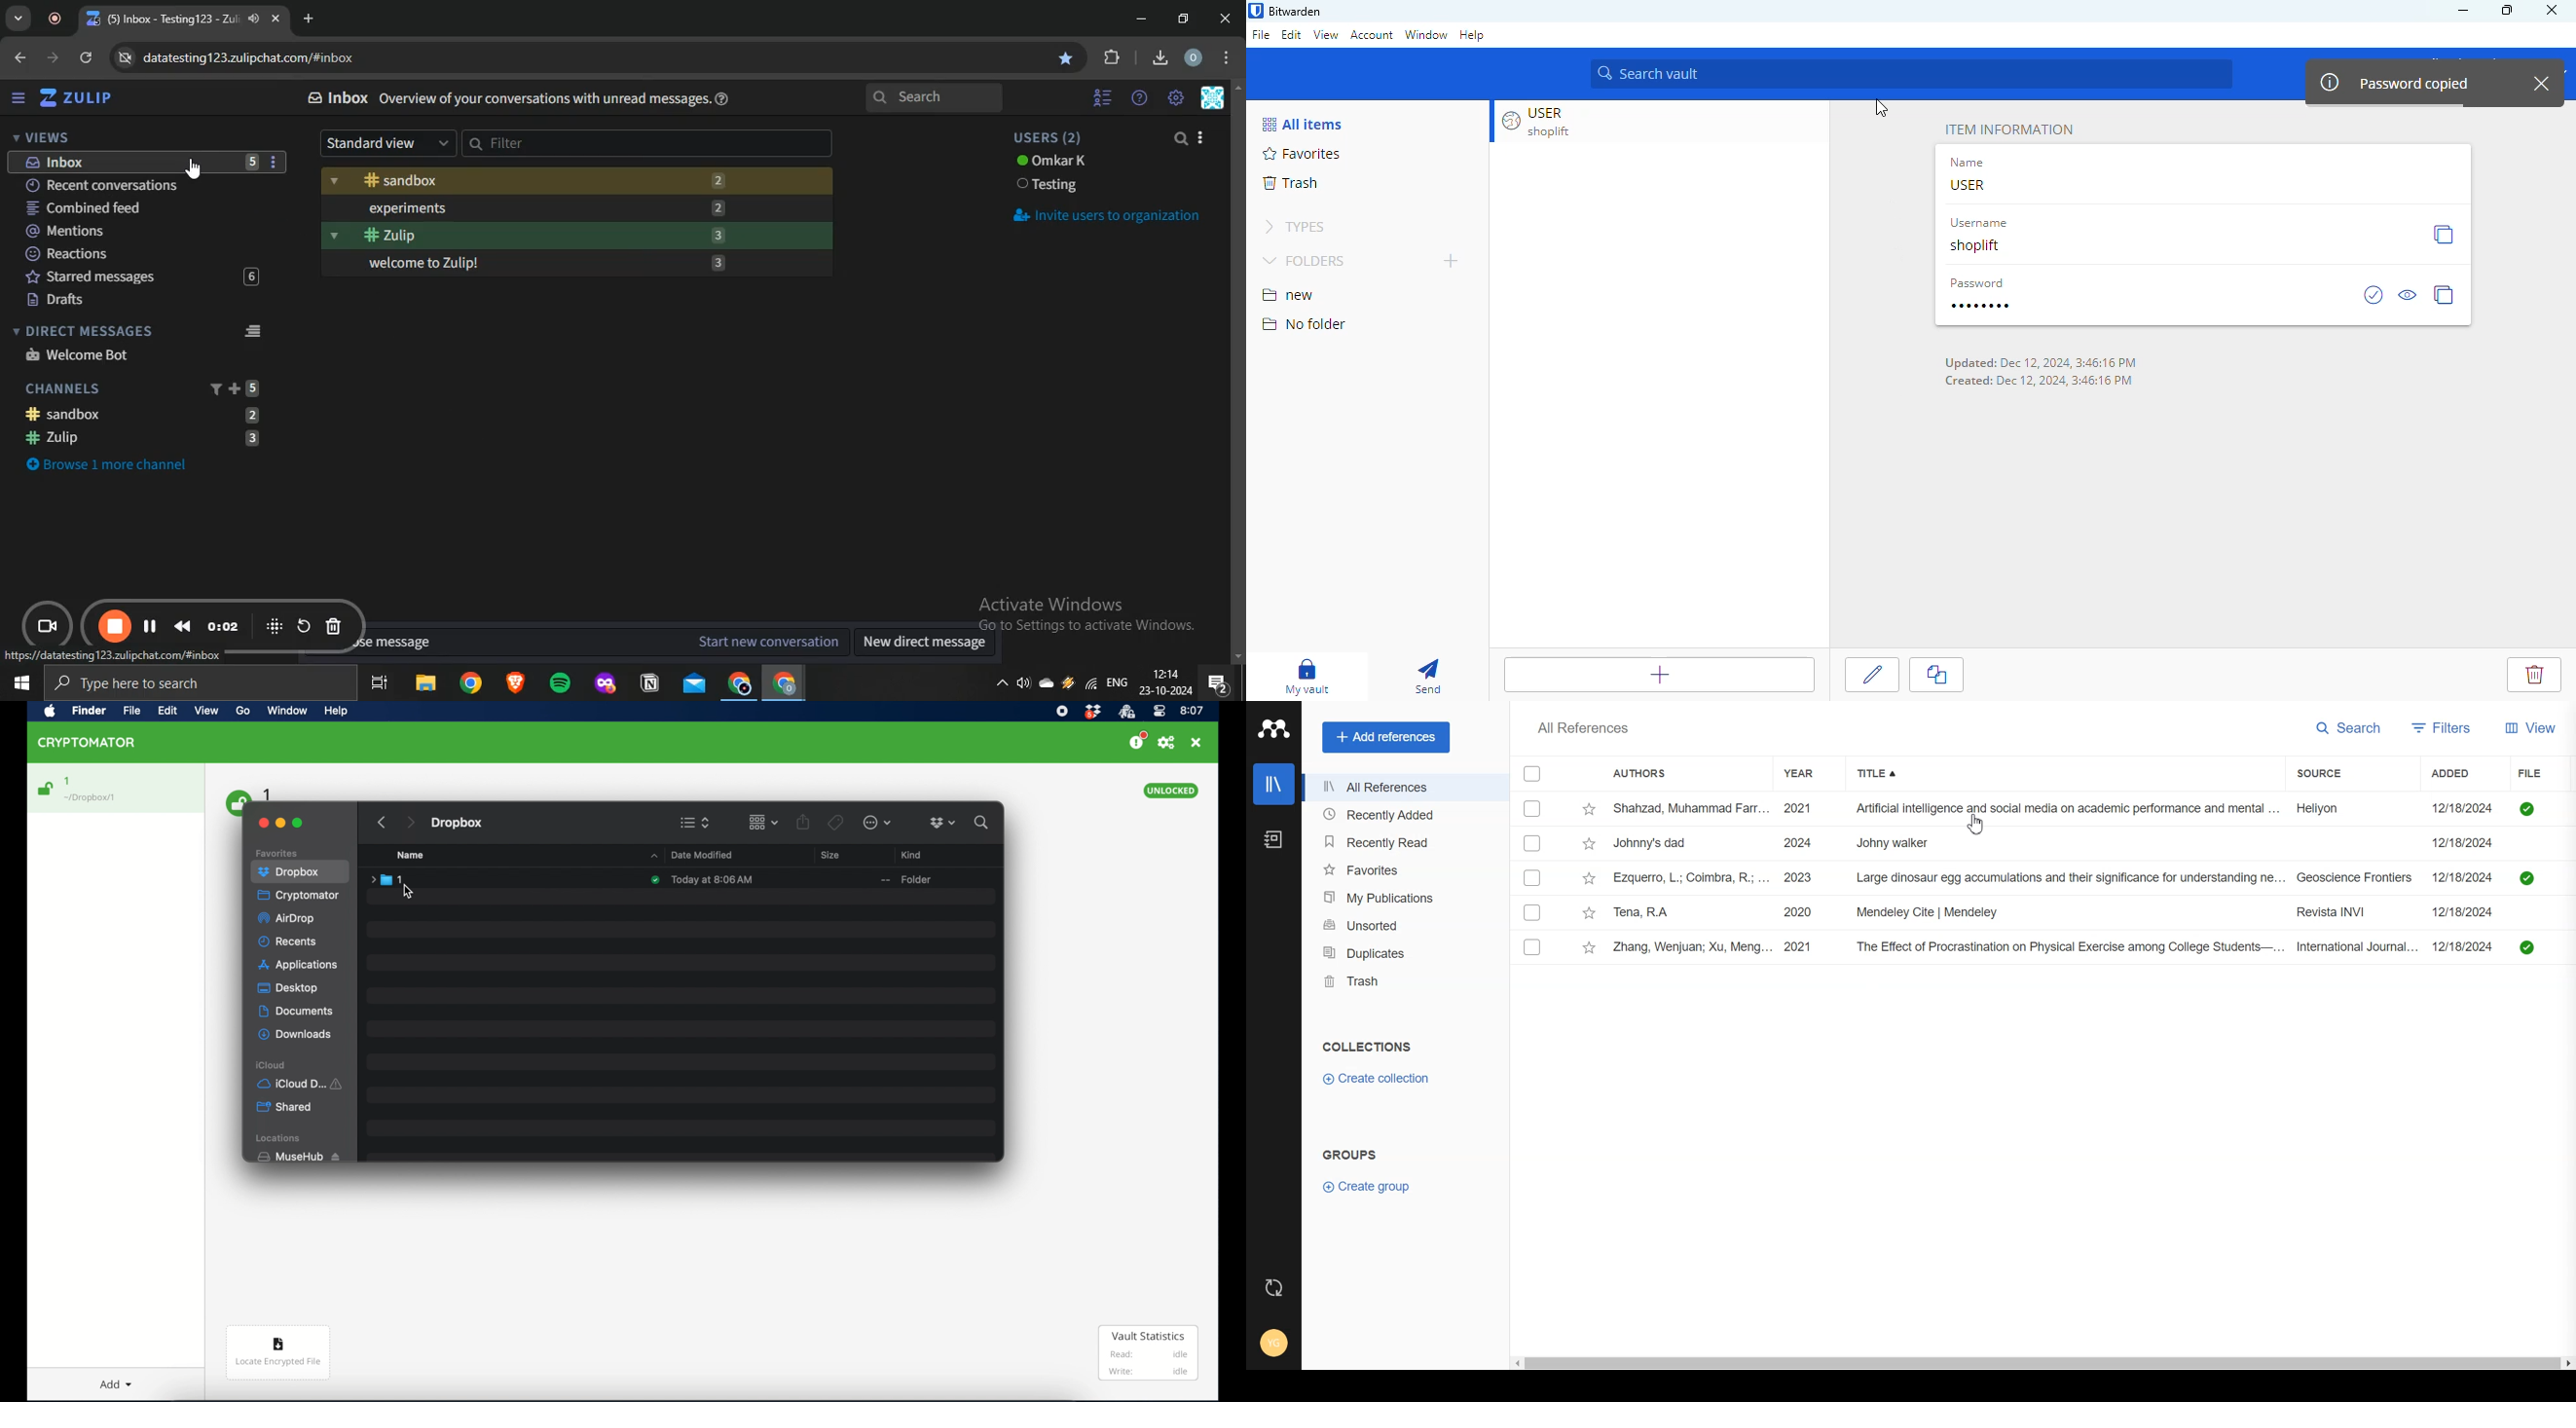 This screenshot has width=2576, height=1428. What do you see at coordinates (2445, 294) in the screenshot?
I see `copy password` at bounding box center [2445, 294].